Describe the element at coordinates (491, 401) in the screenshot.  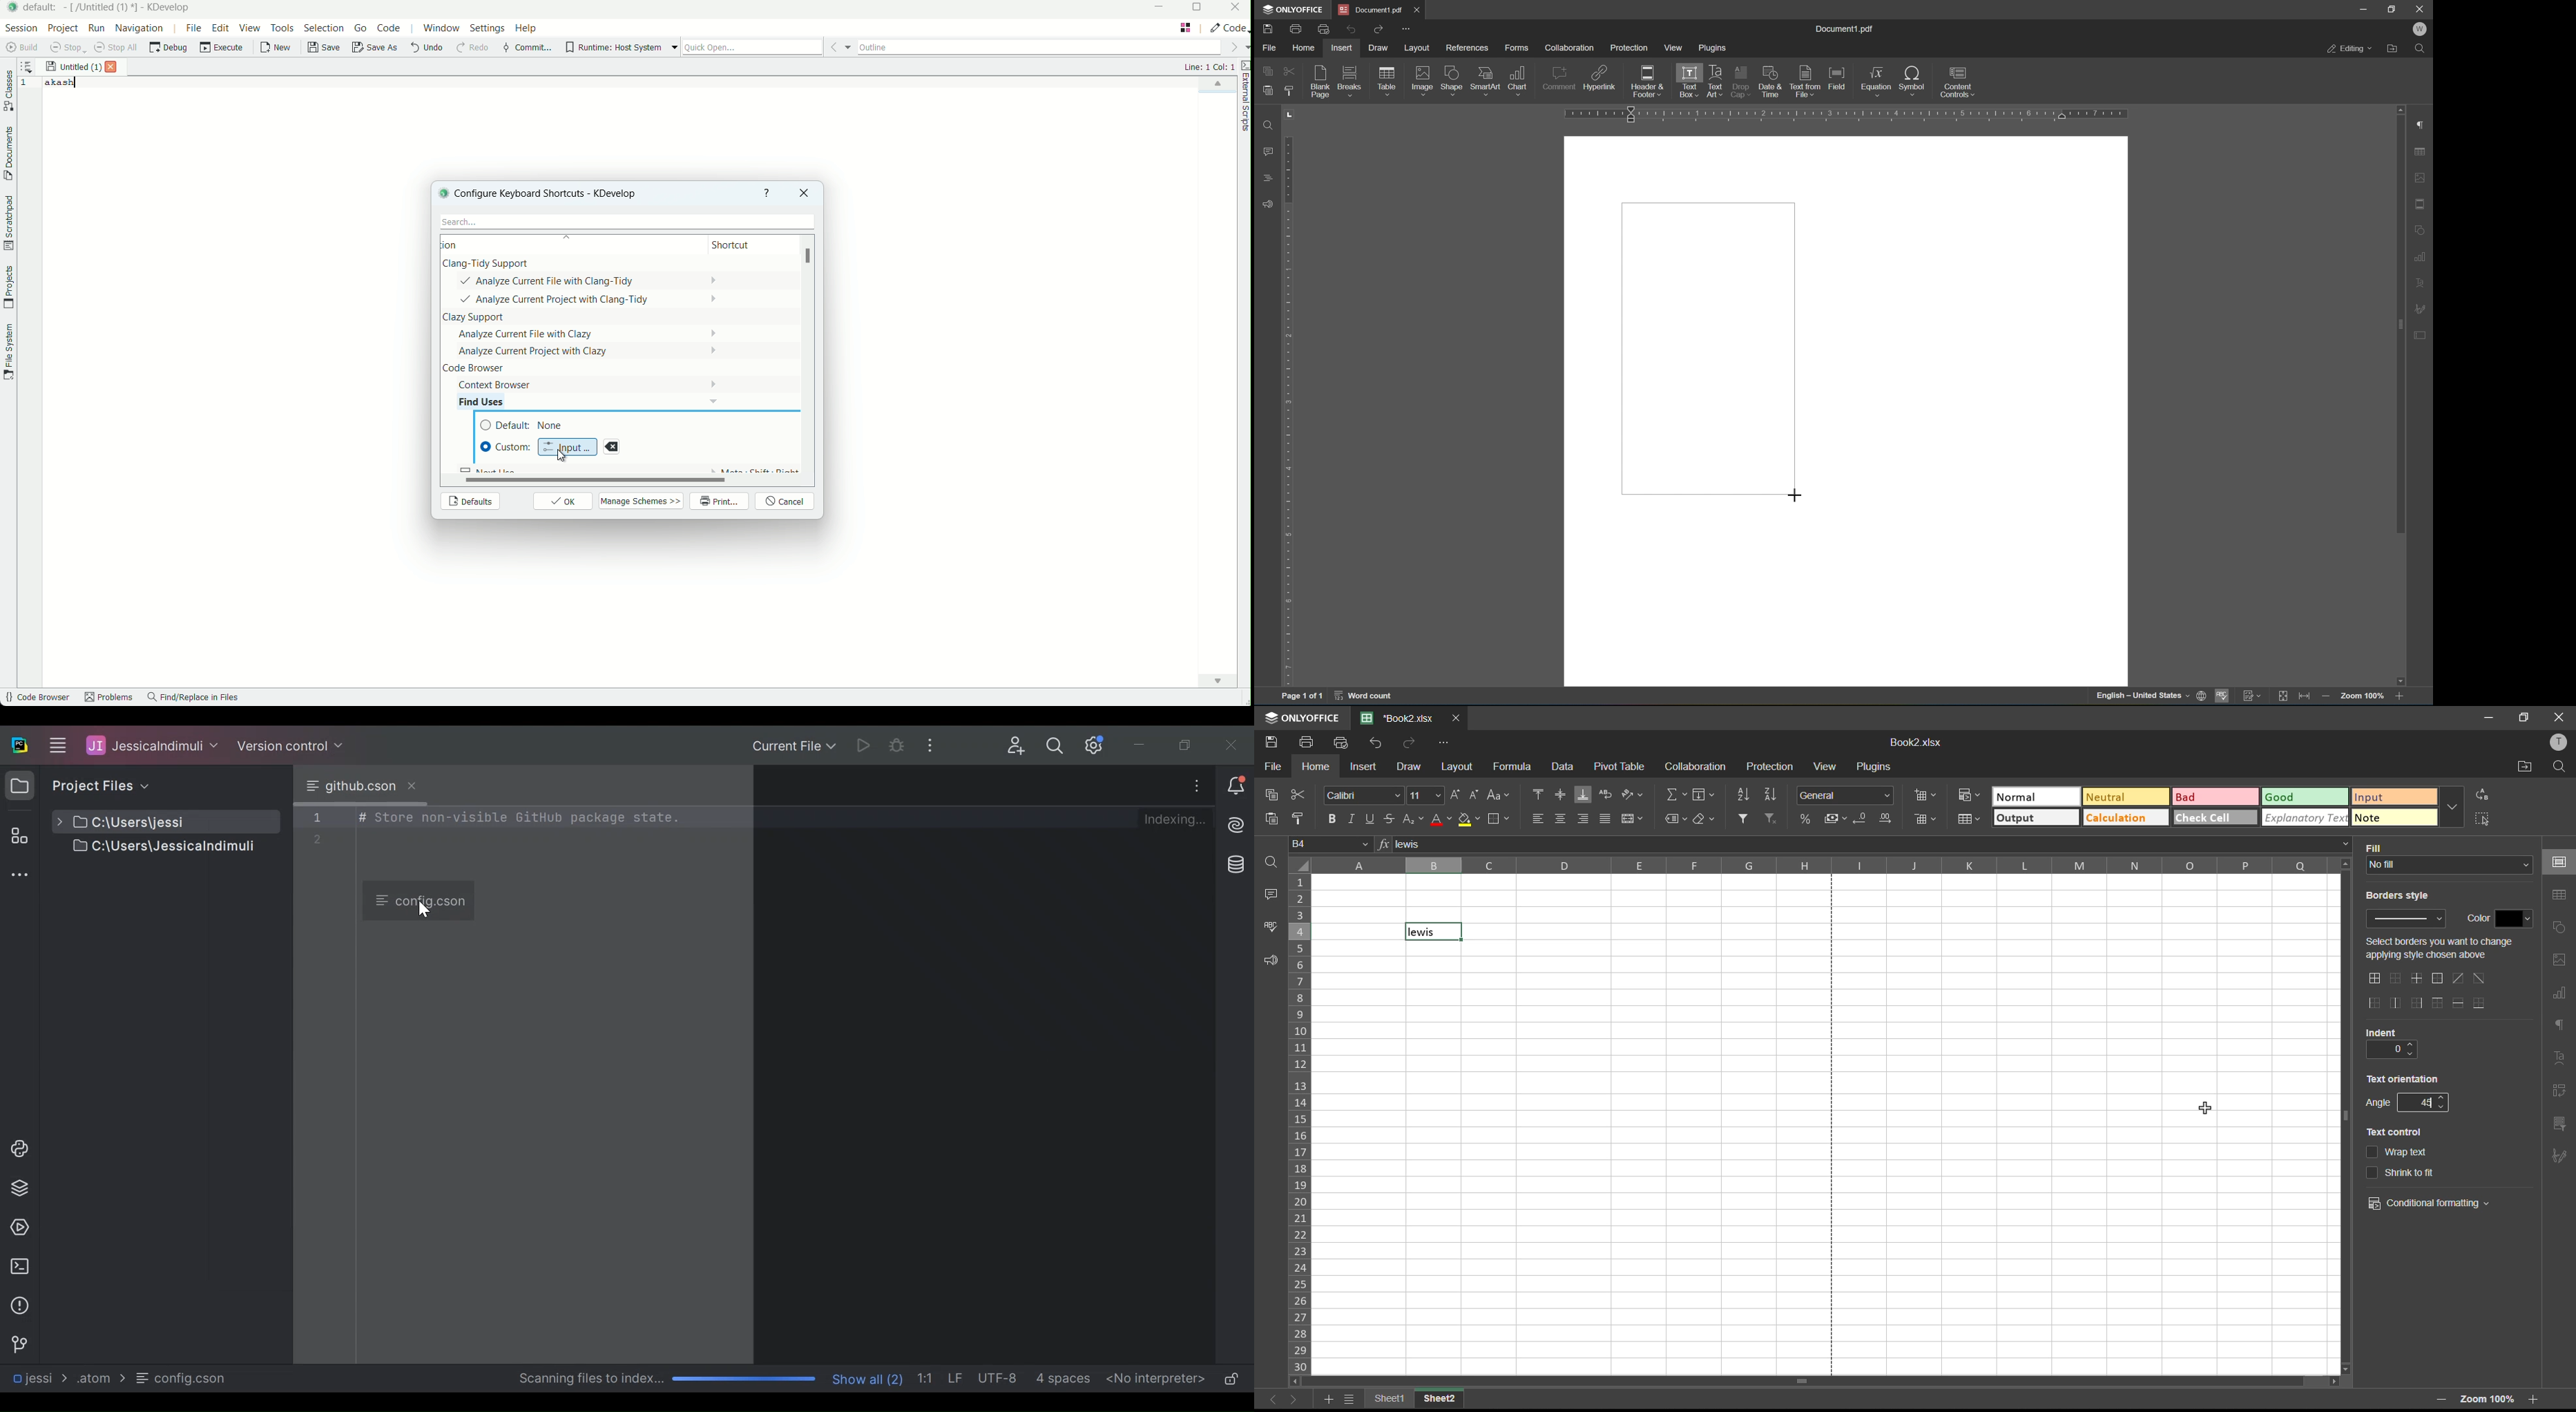
I see `Find uses` at that location.